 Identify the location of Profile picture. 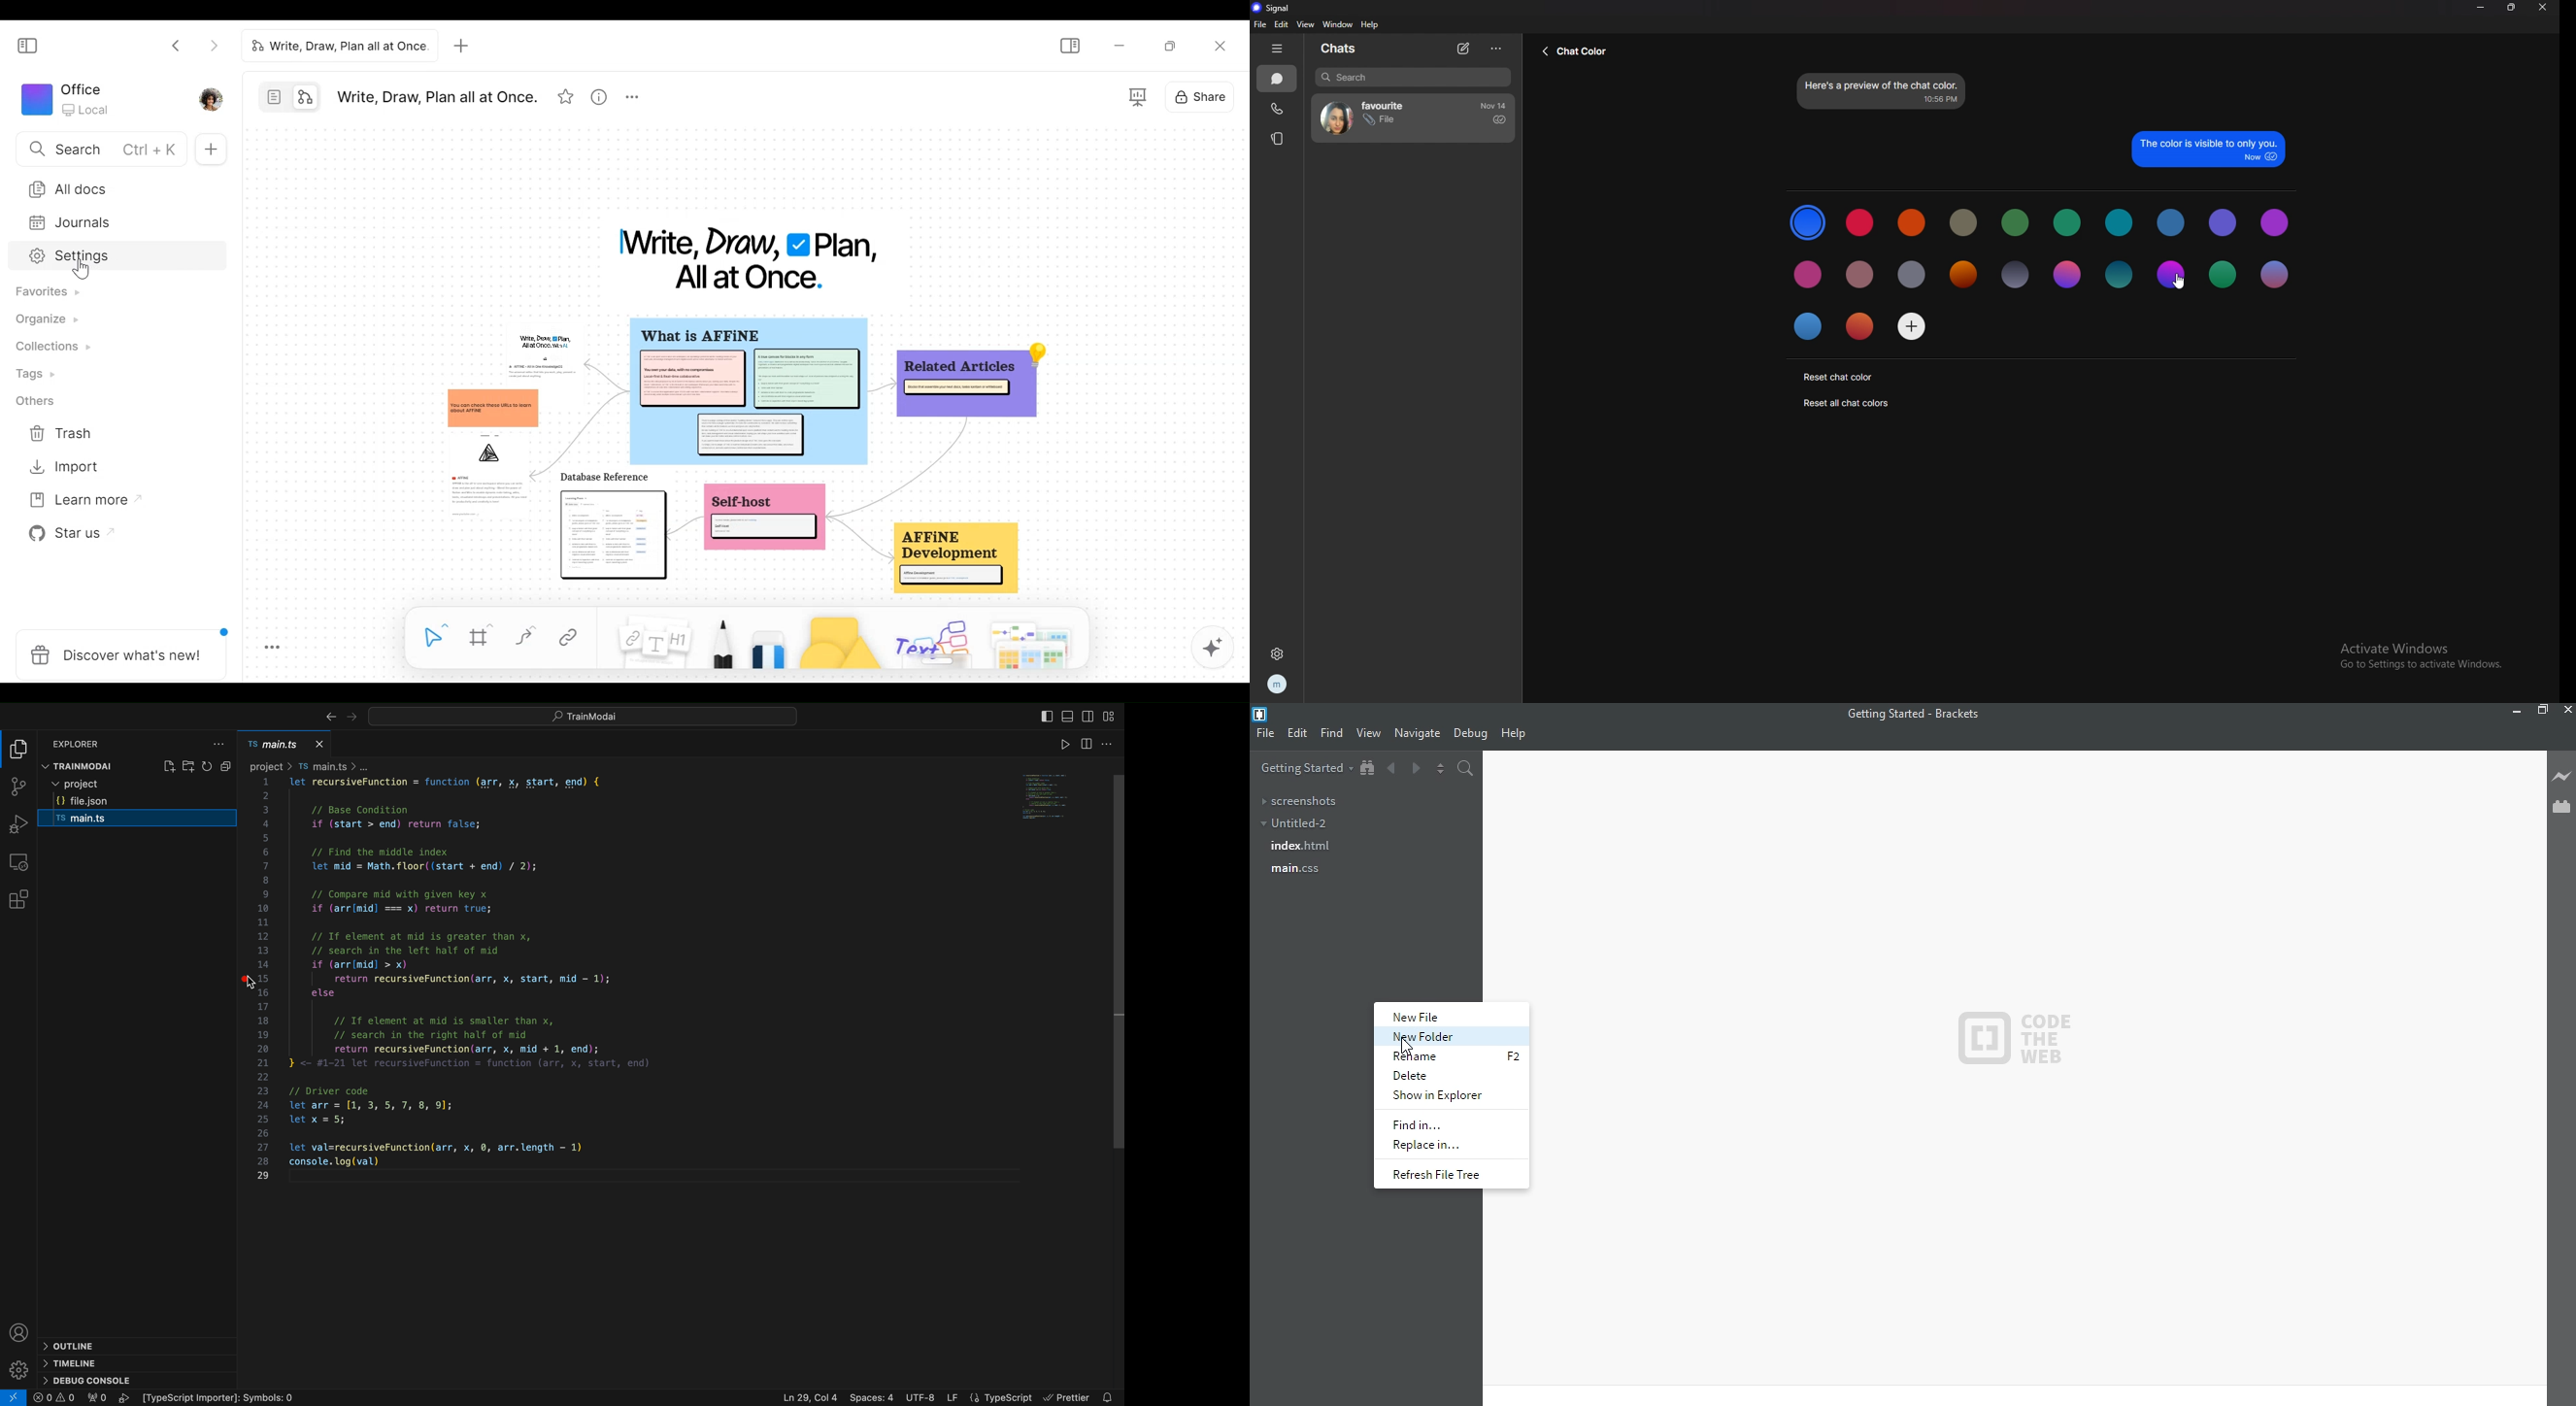
(210, 98).